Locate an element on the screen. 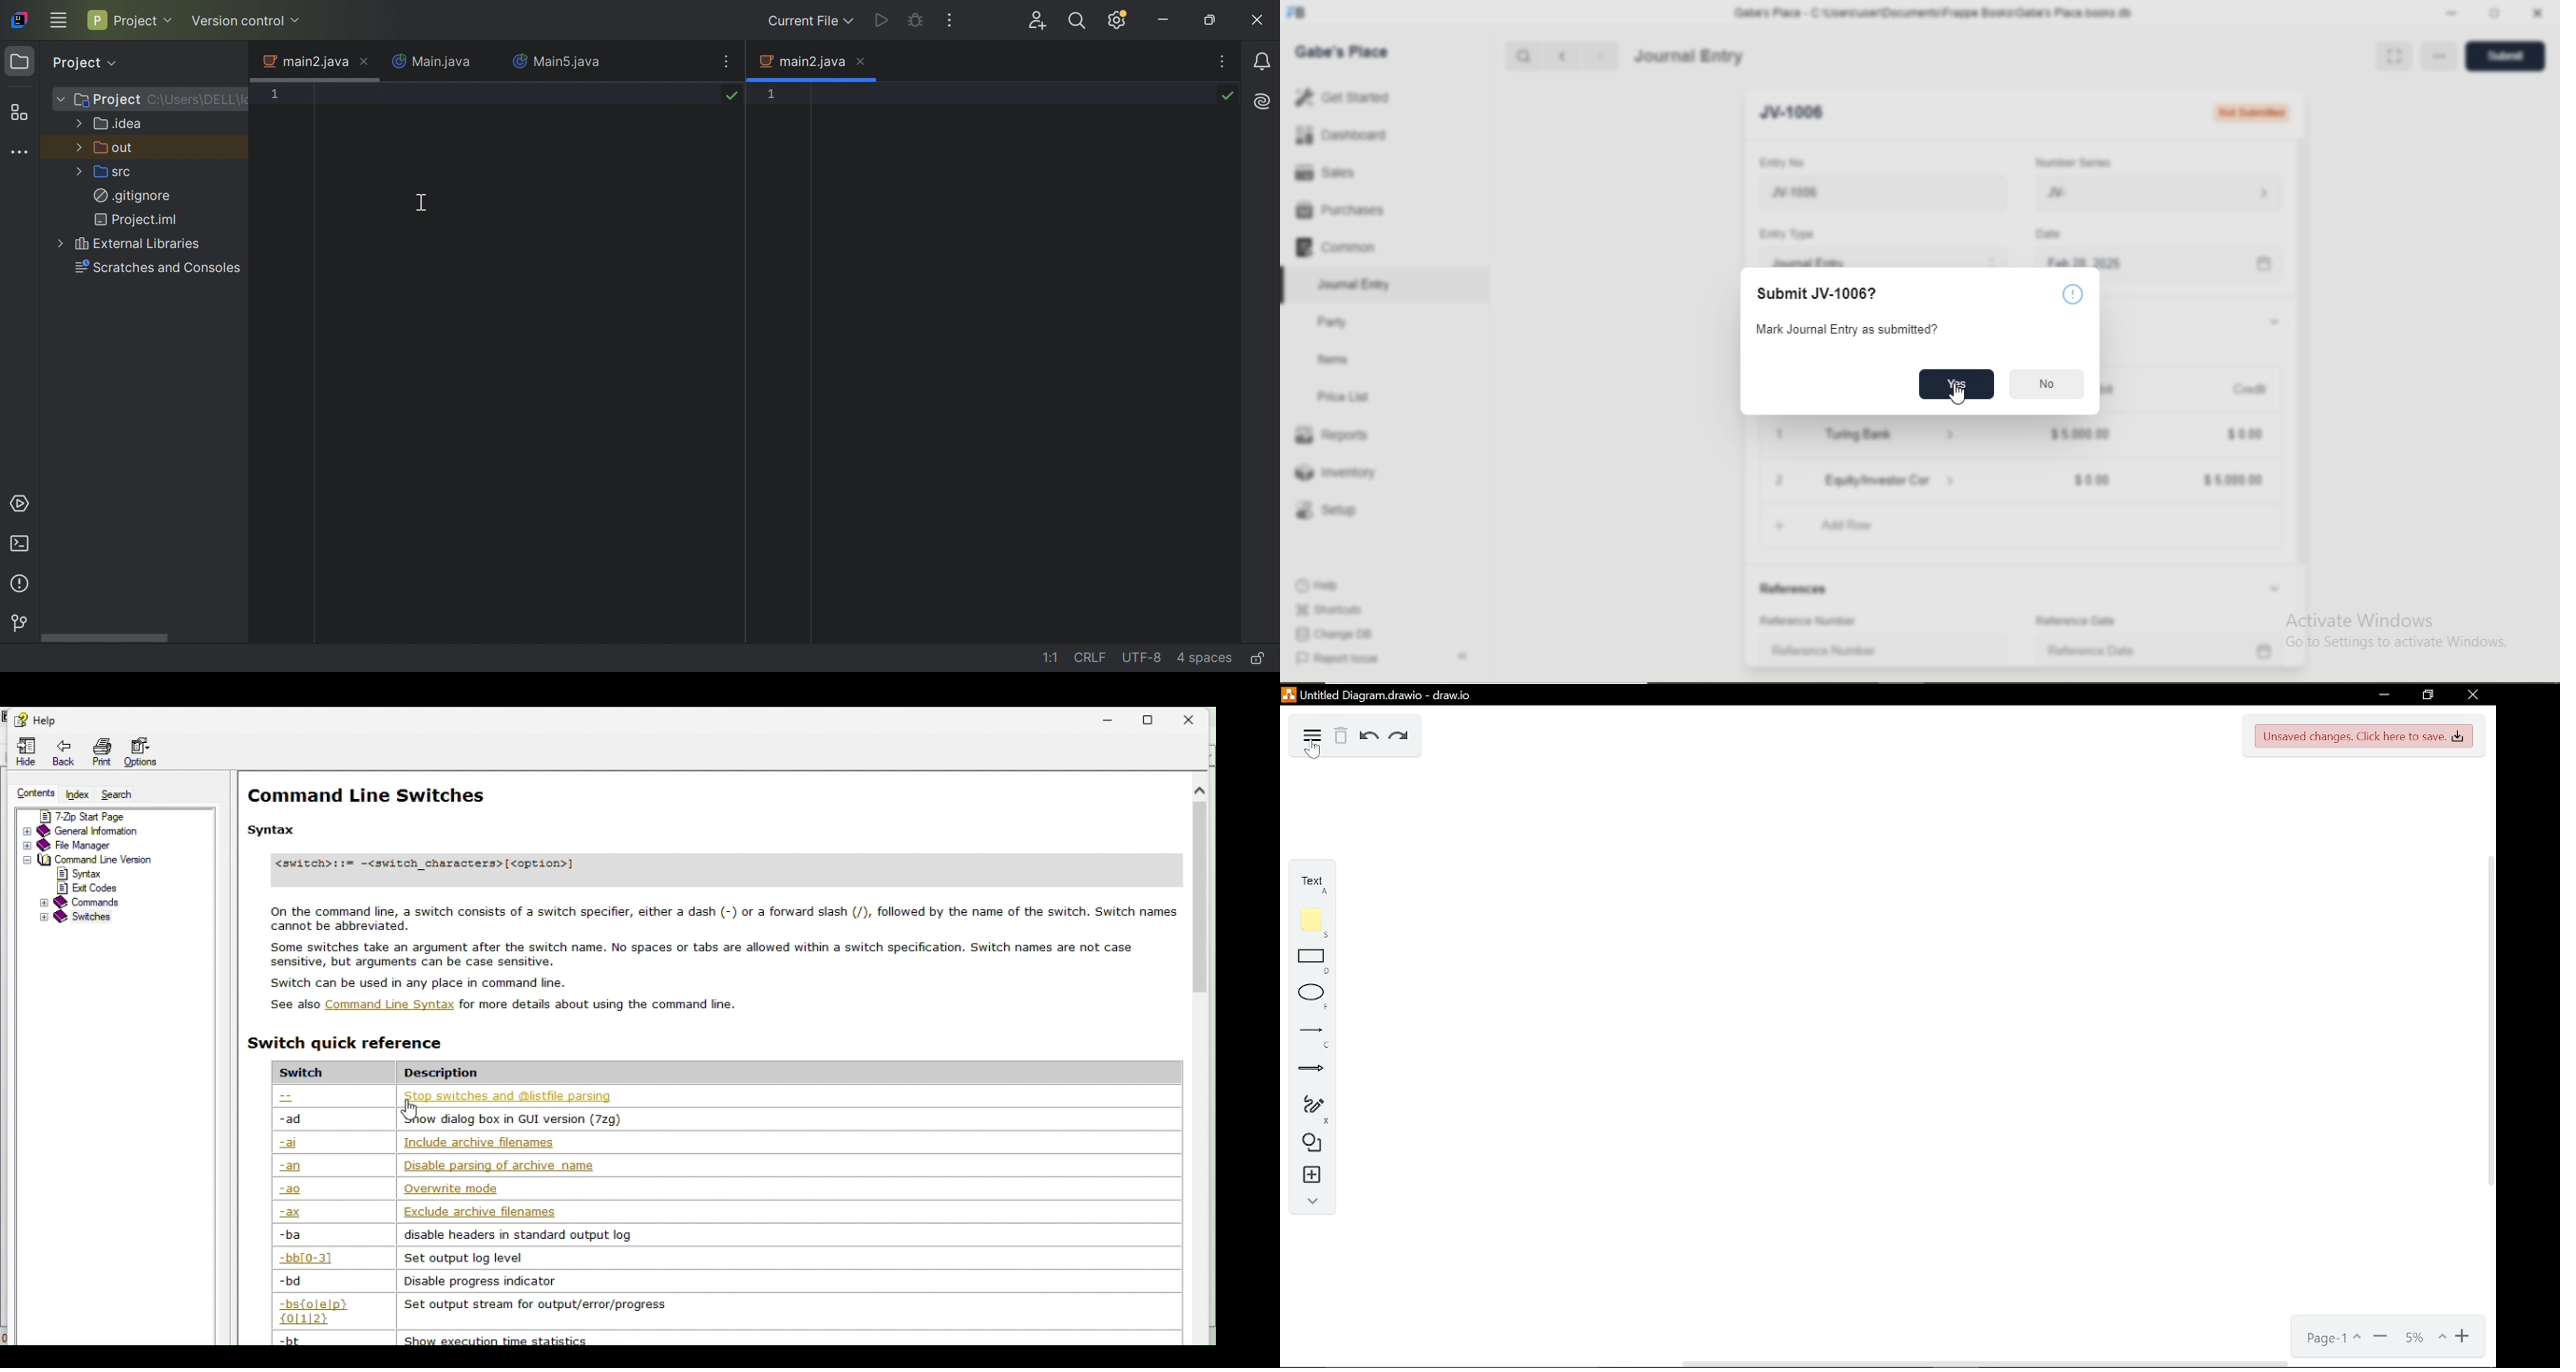  Setup is located at coordinates (1325, 510).